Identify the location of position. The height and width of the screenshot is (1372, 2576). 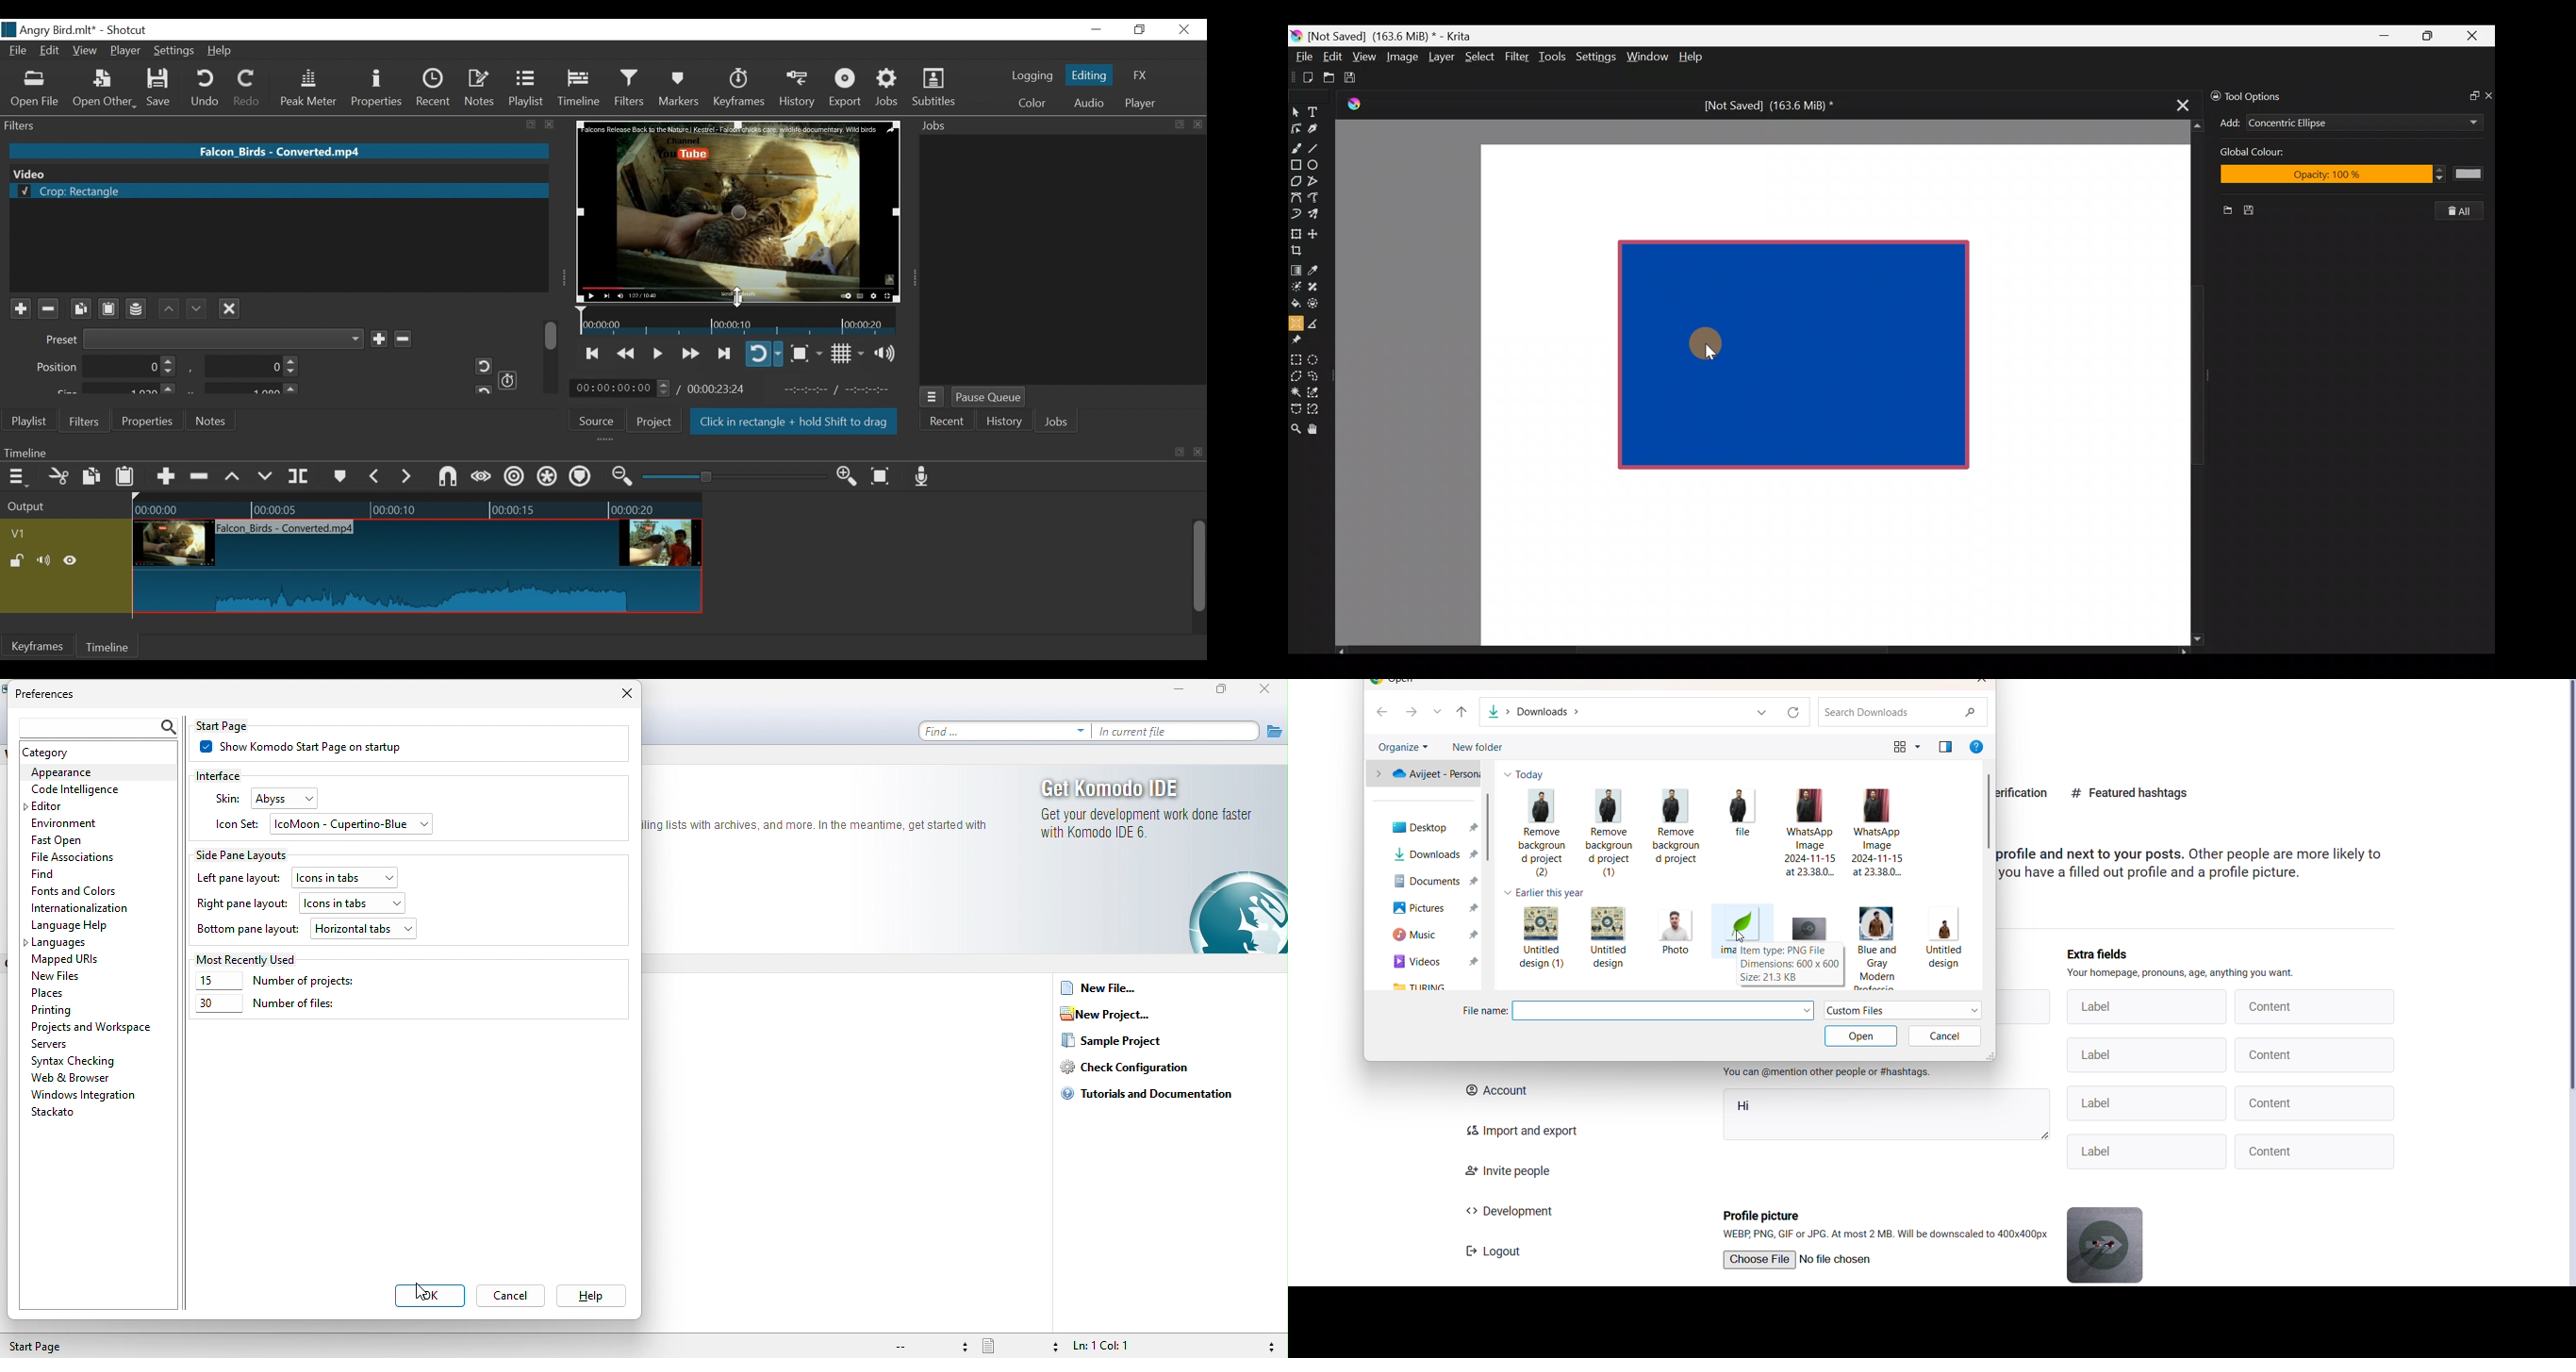
(107, 367).